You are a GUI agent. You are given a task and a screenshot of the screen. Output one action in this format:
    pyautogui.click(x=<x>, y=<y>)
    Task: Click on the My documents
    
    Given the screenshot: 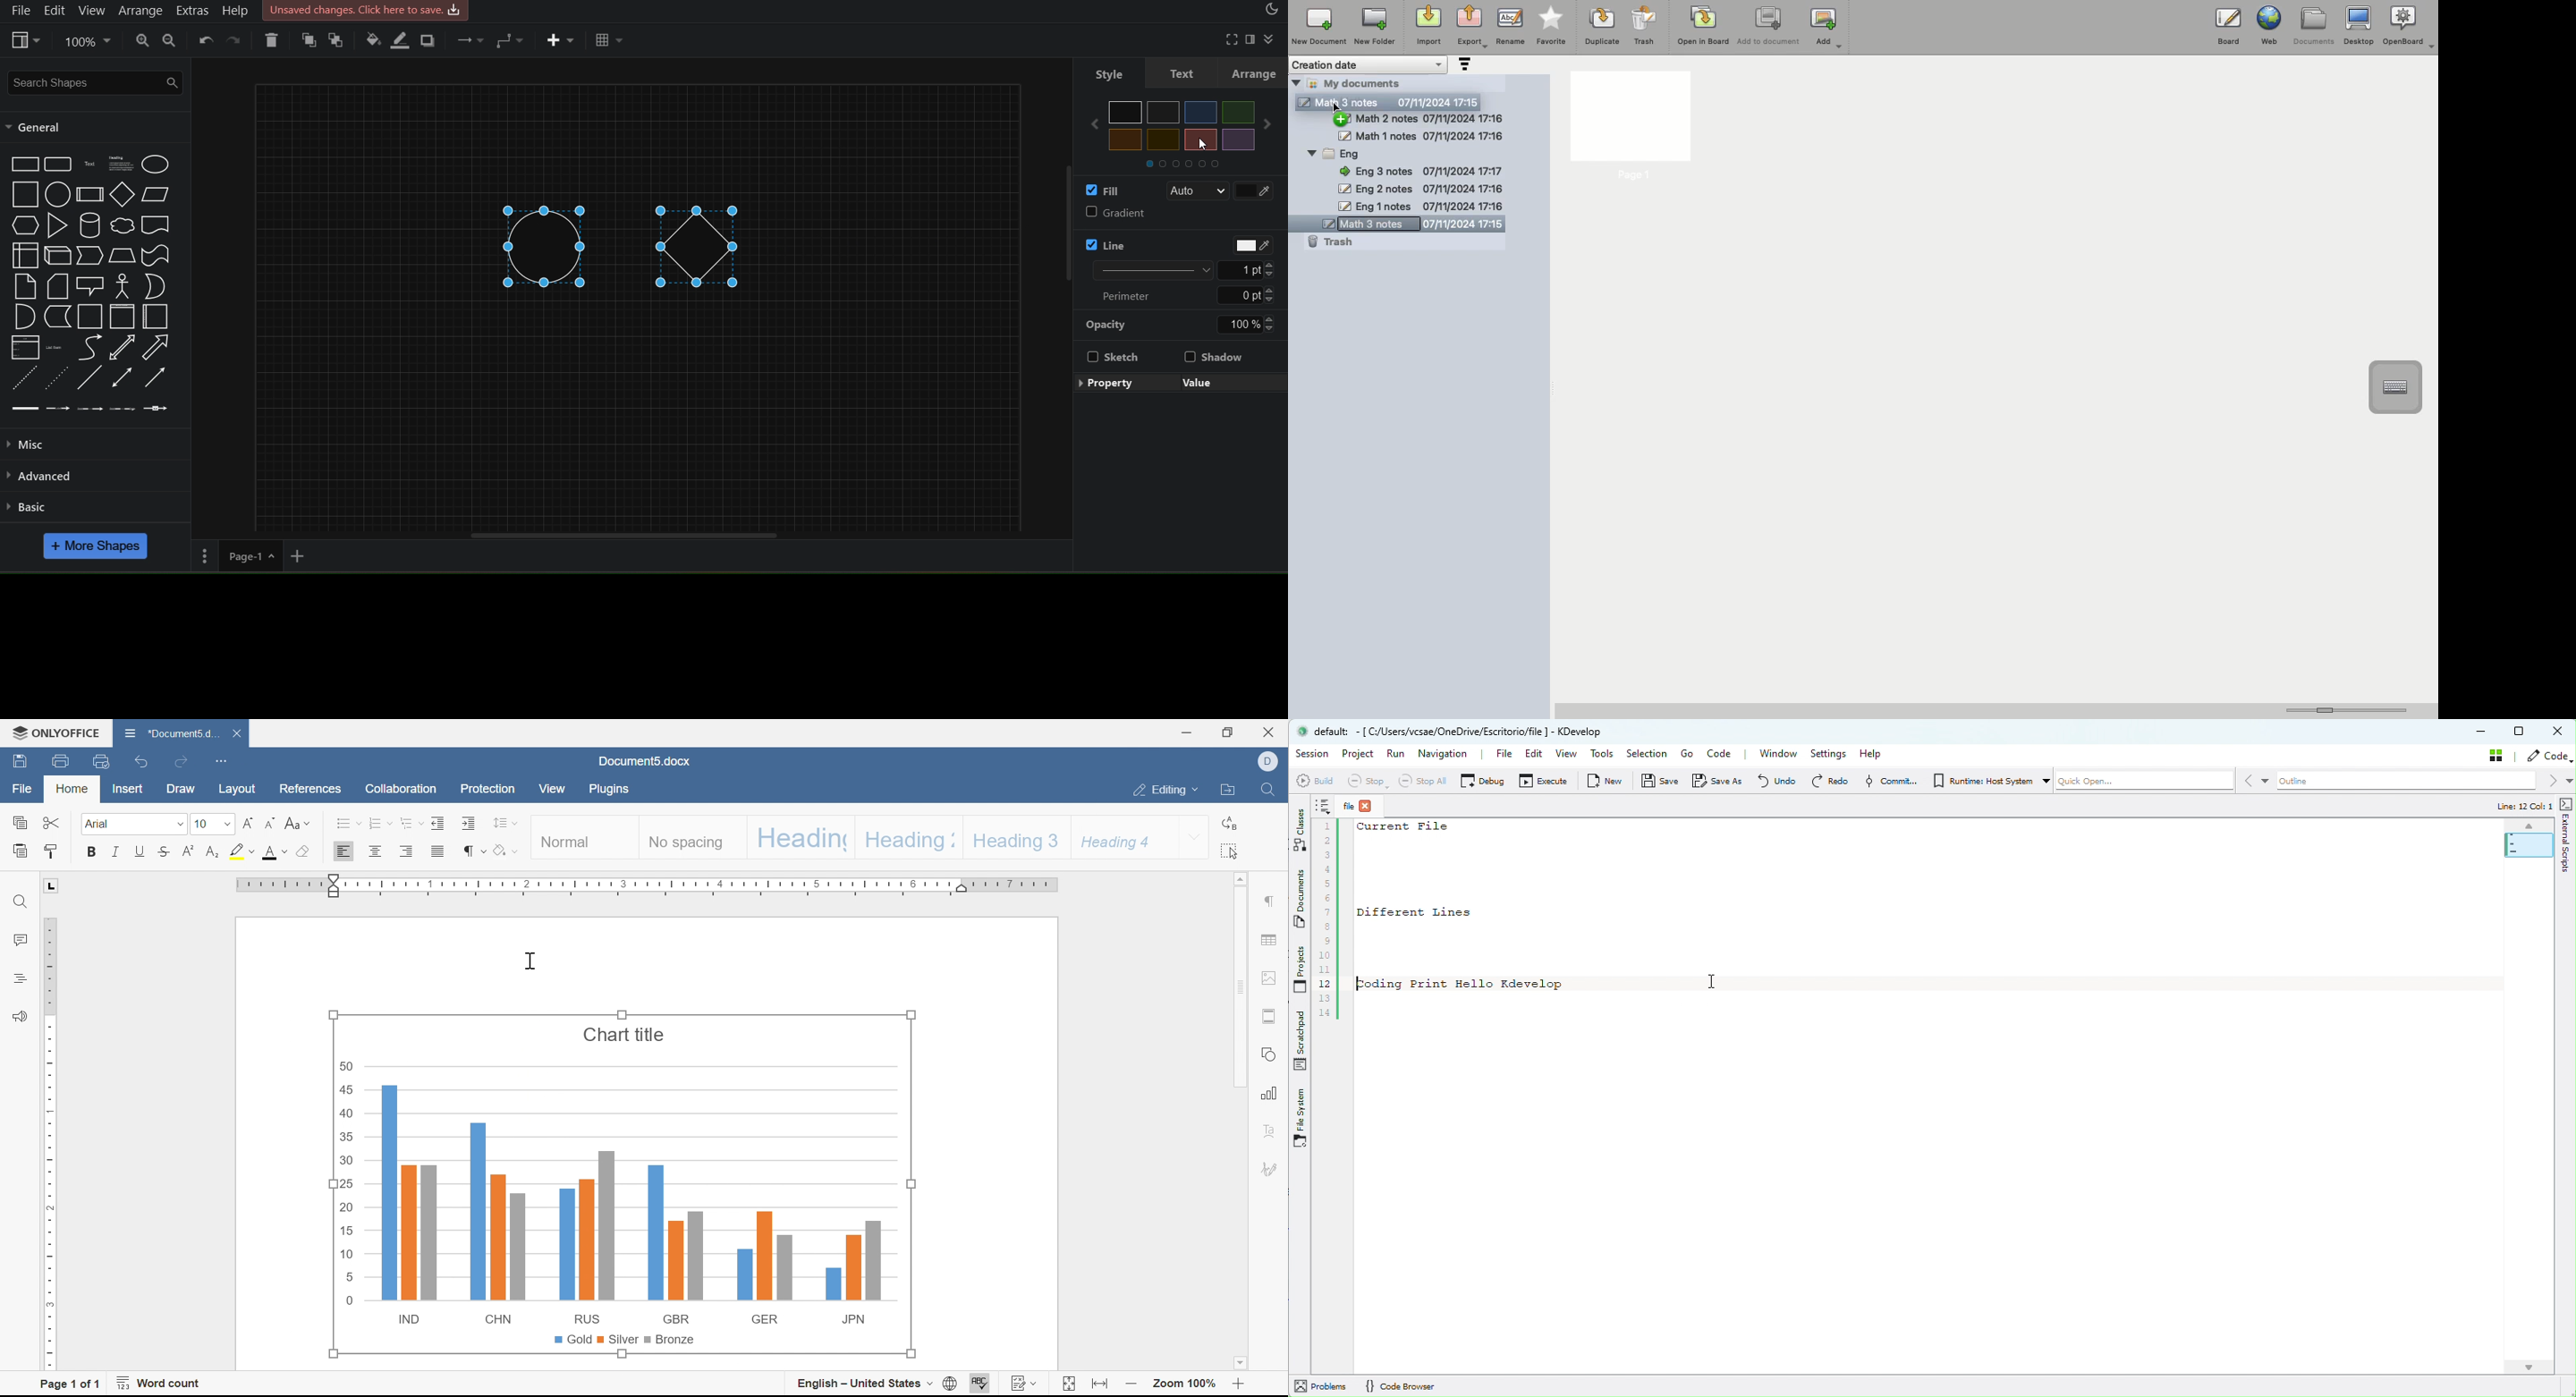 What is the action you would take?
    pyautogui.click(x=1365, y=82)
    